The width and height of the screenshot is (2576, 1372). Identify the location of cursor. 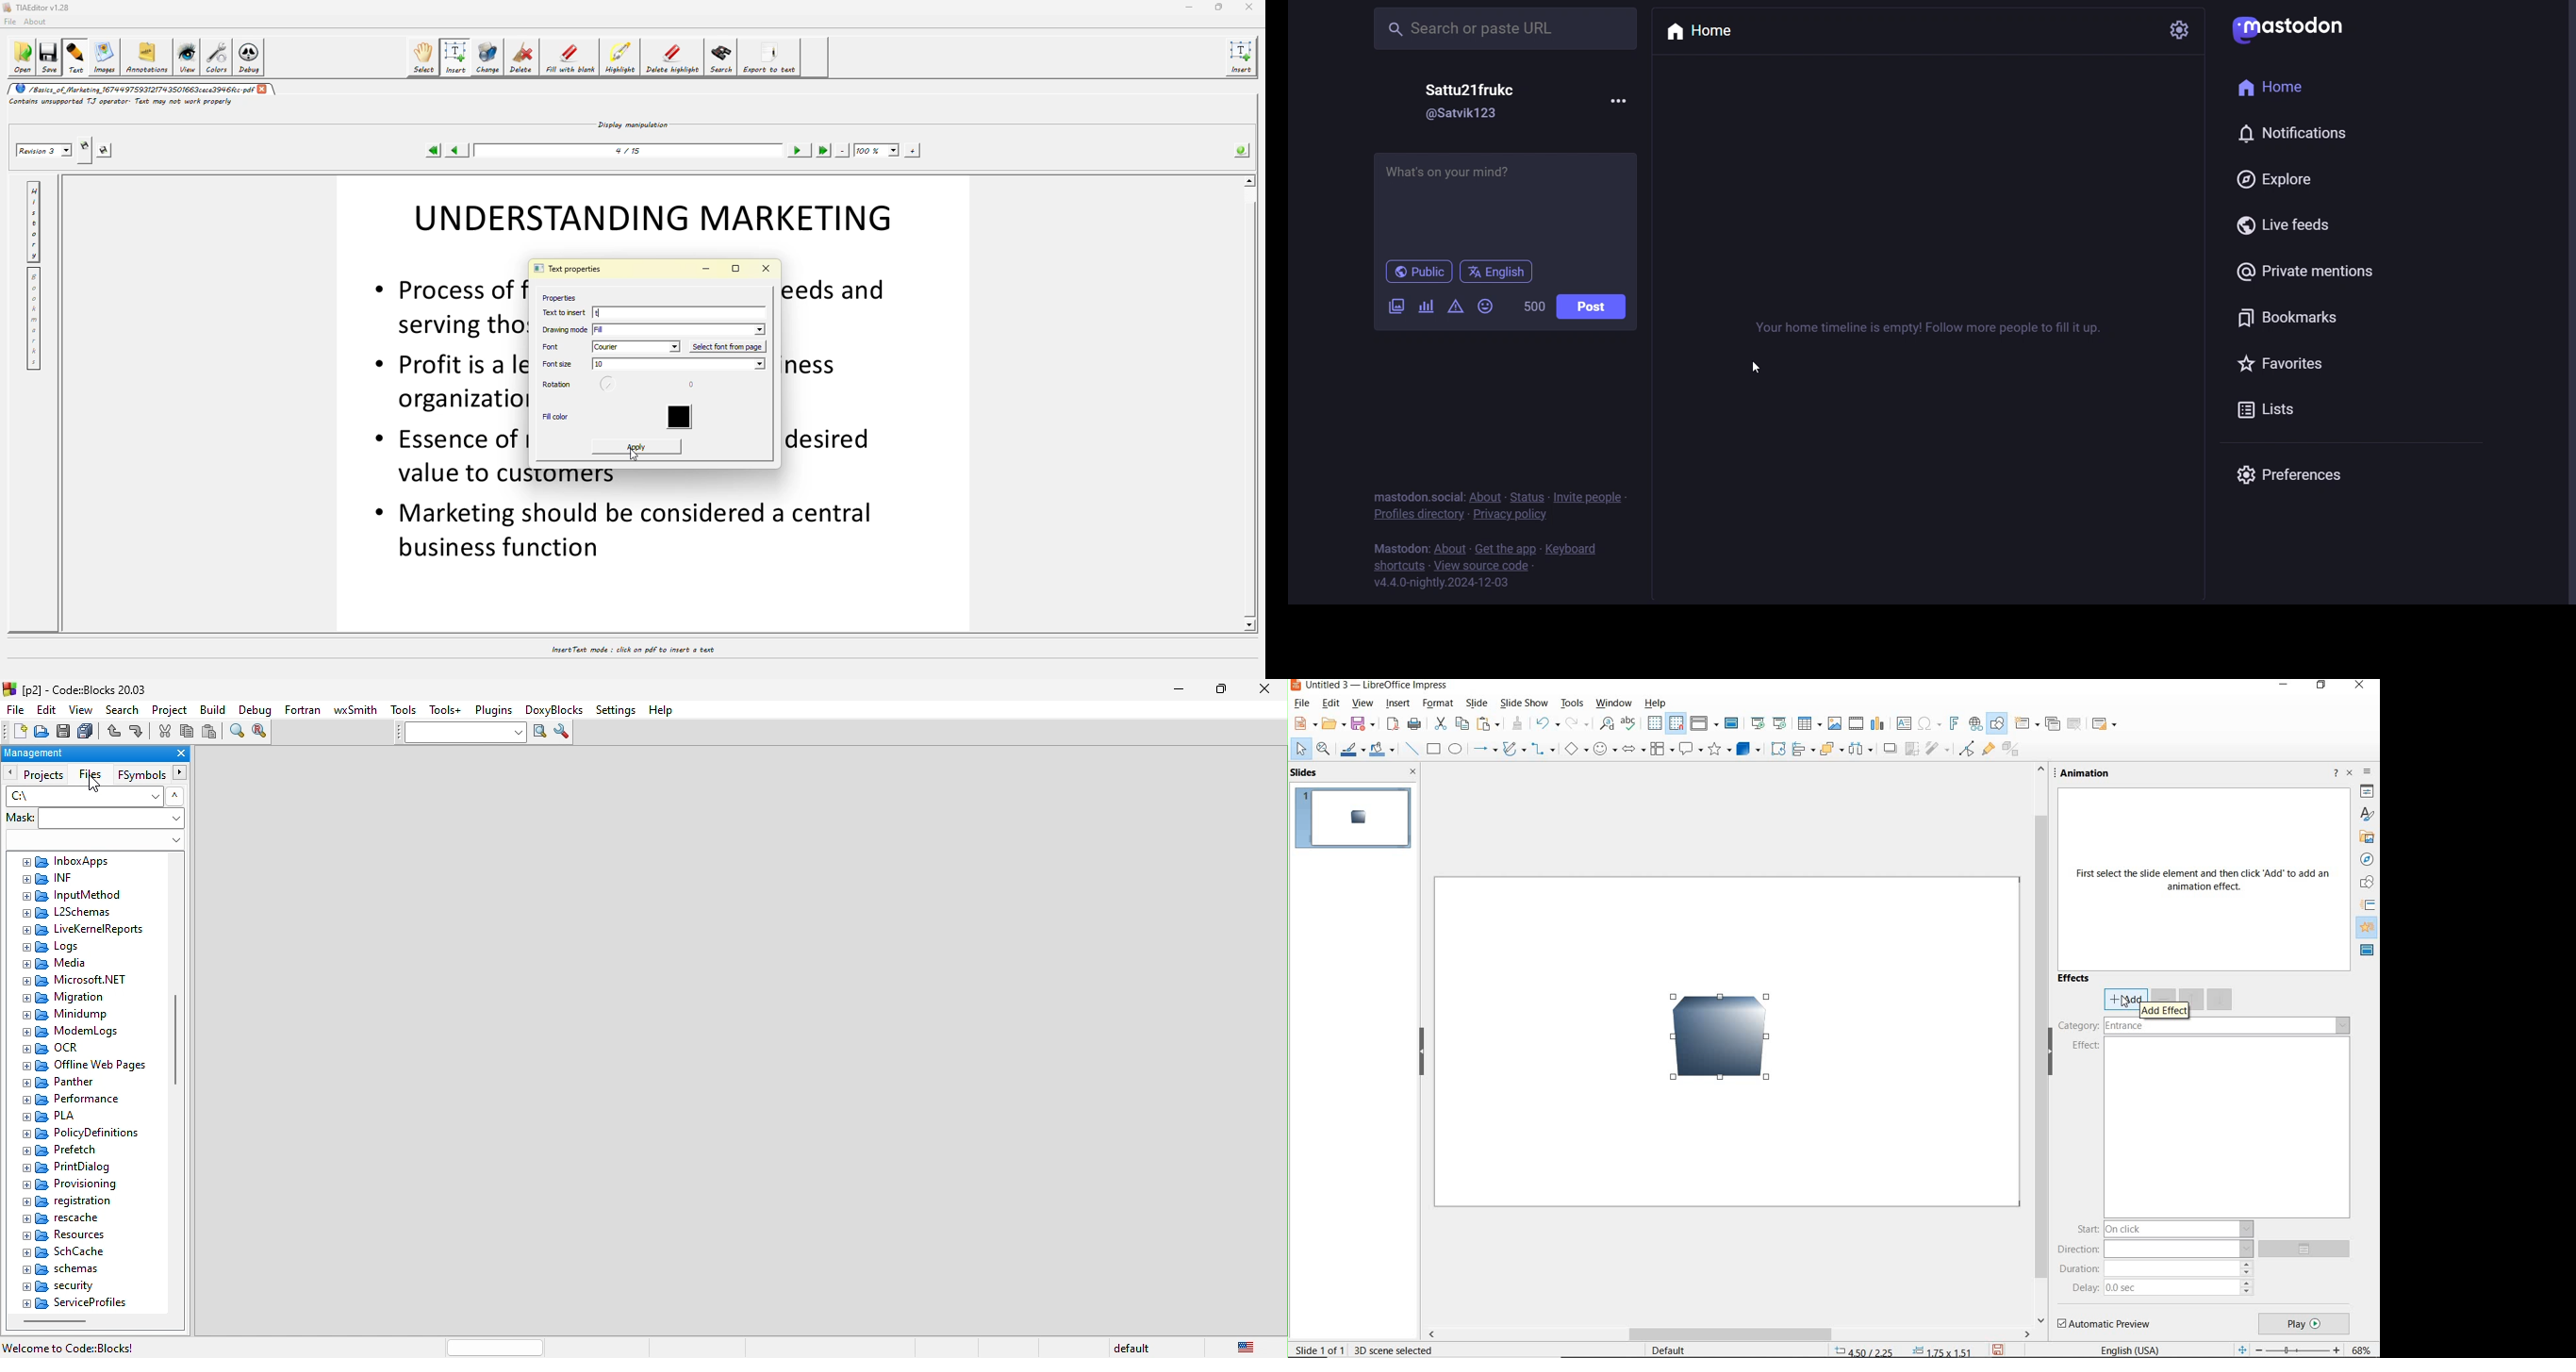
(101, 786).